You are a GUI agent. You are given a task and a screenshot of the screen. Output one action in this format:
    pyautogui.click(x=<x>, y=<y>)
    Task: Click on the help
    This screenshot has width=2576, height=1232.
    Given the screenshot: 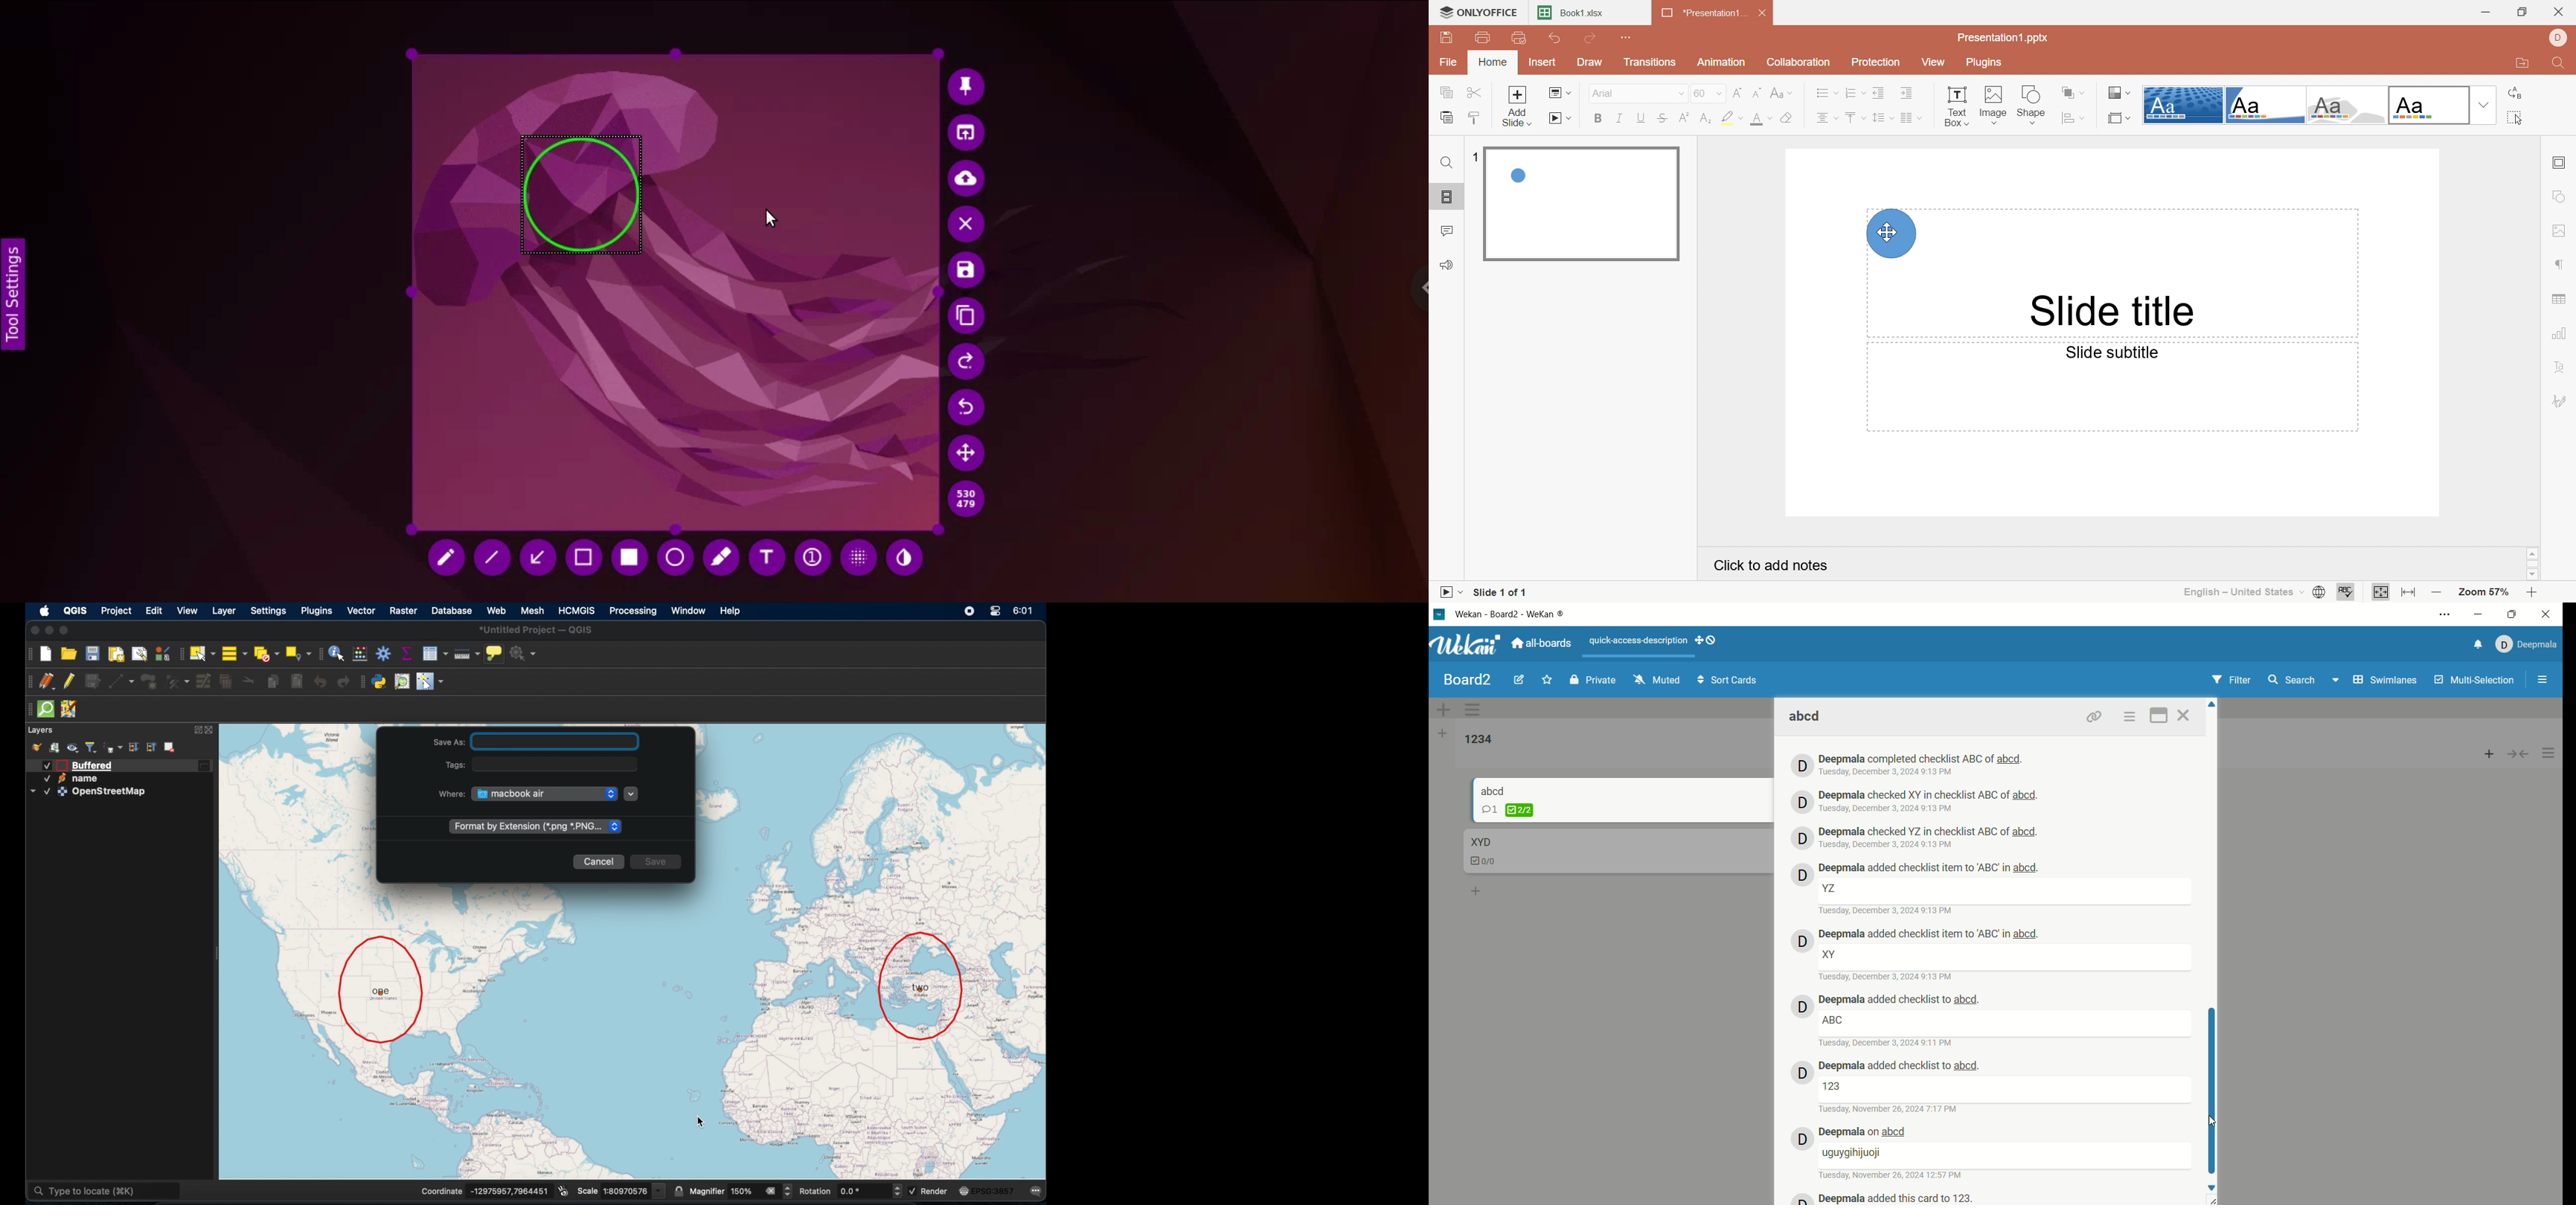 What is the action you would take?
    pyautogui.click(x=732, y=613)
    